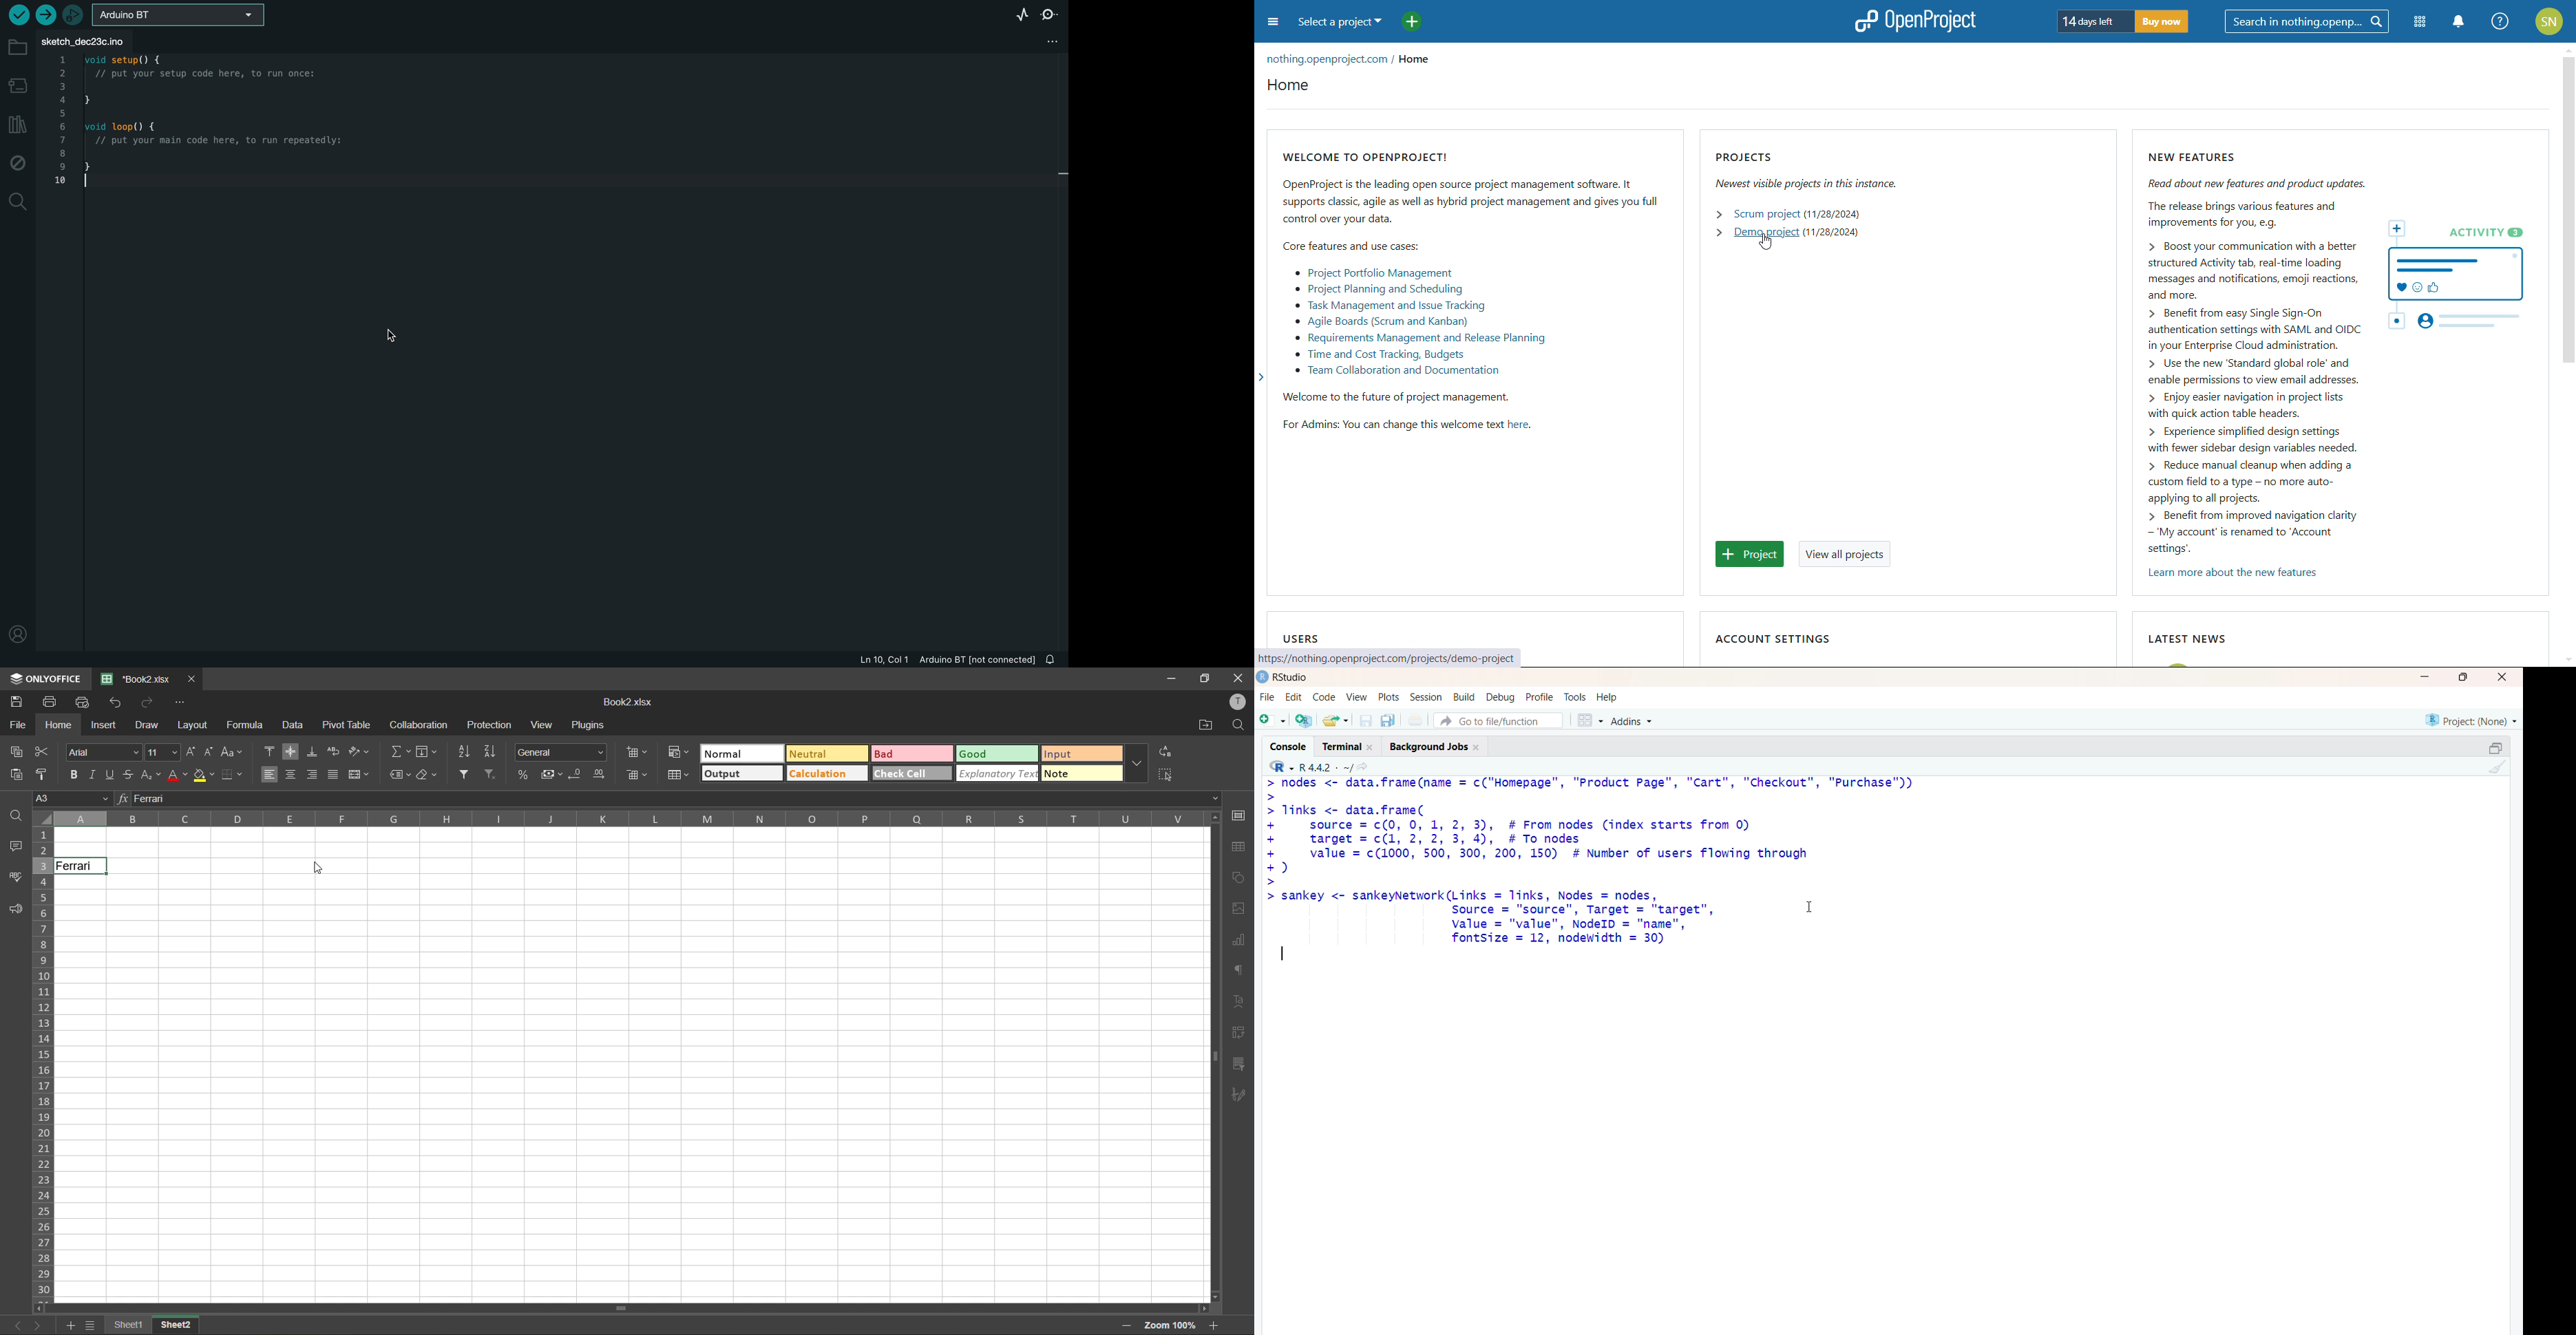 This screenshot has width=2576, height=1344. I want to click on copy, so click(2487, 745).